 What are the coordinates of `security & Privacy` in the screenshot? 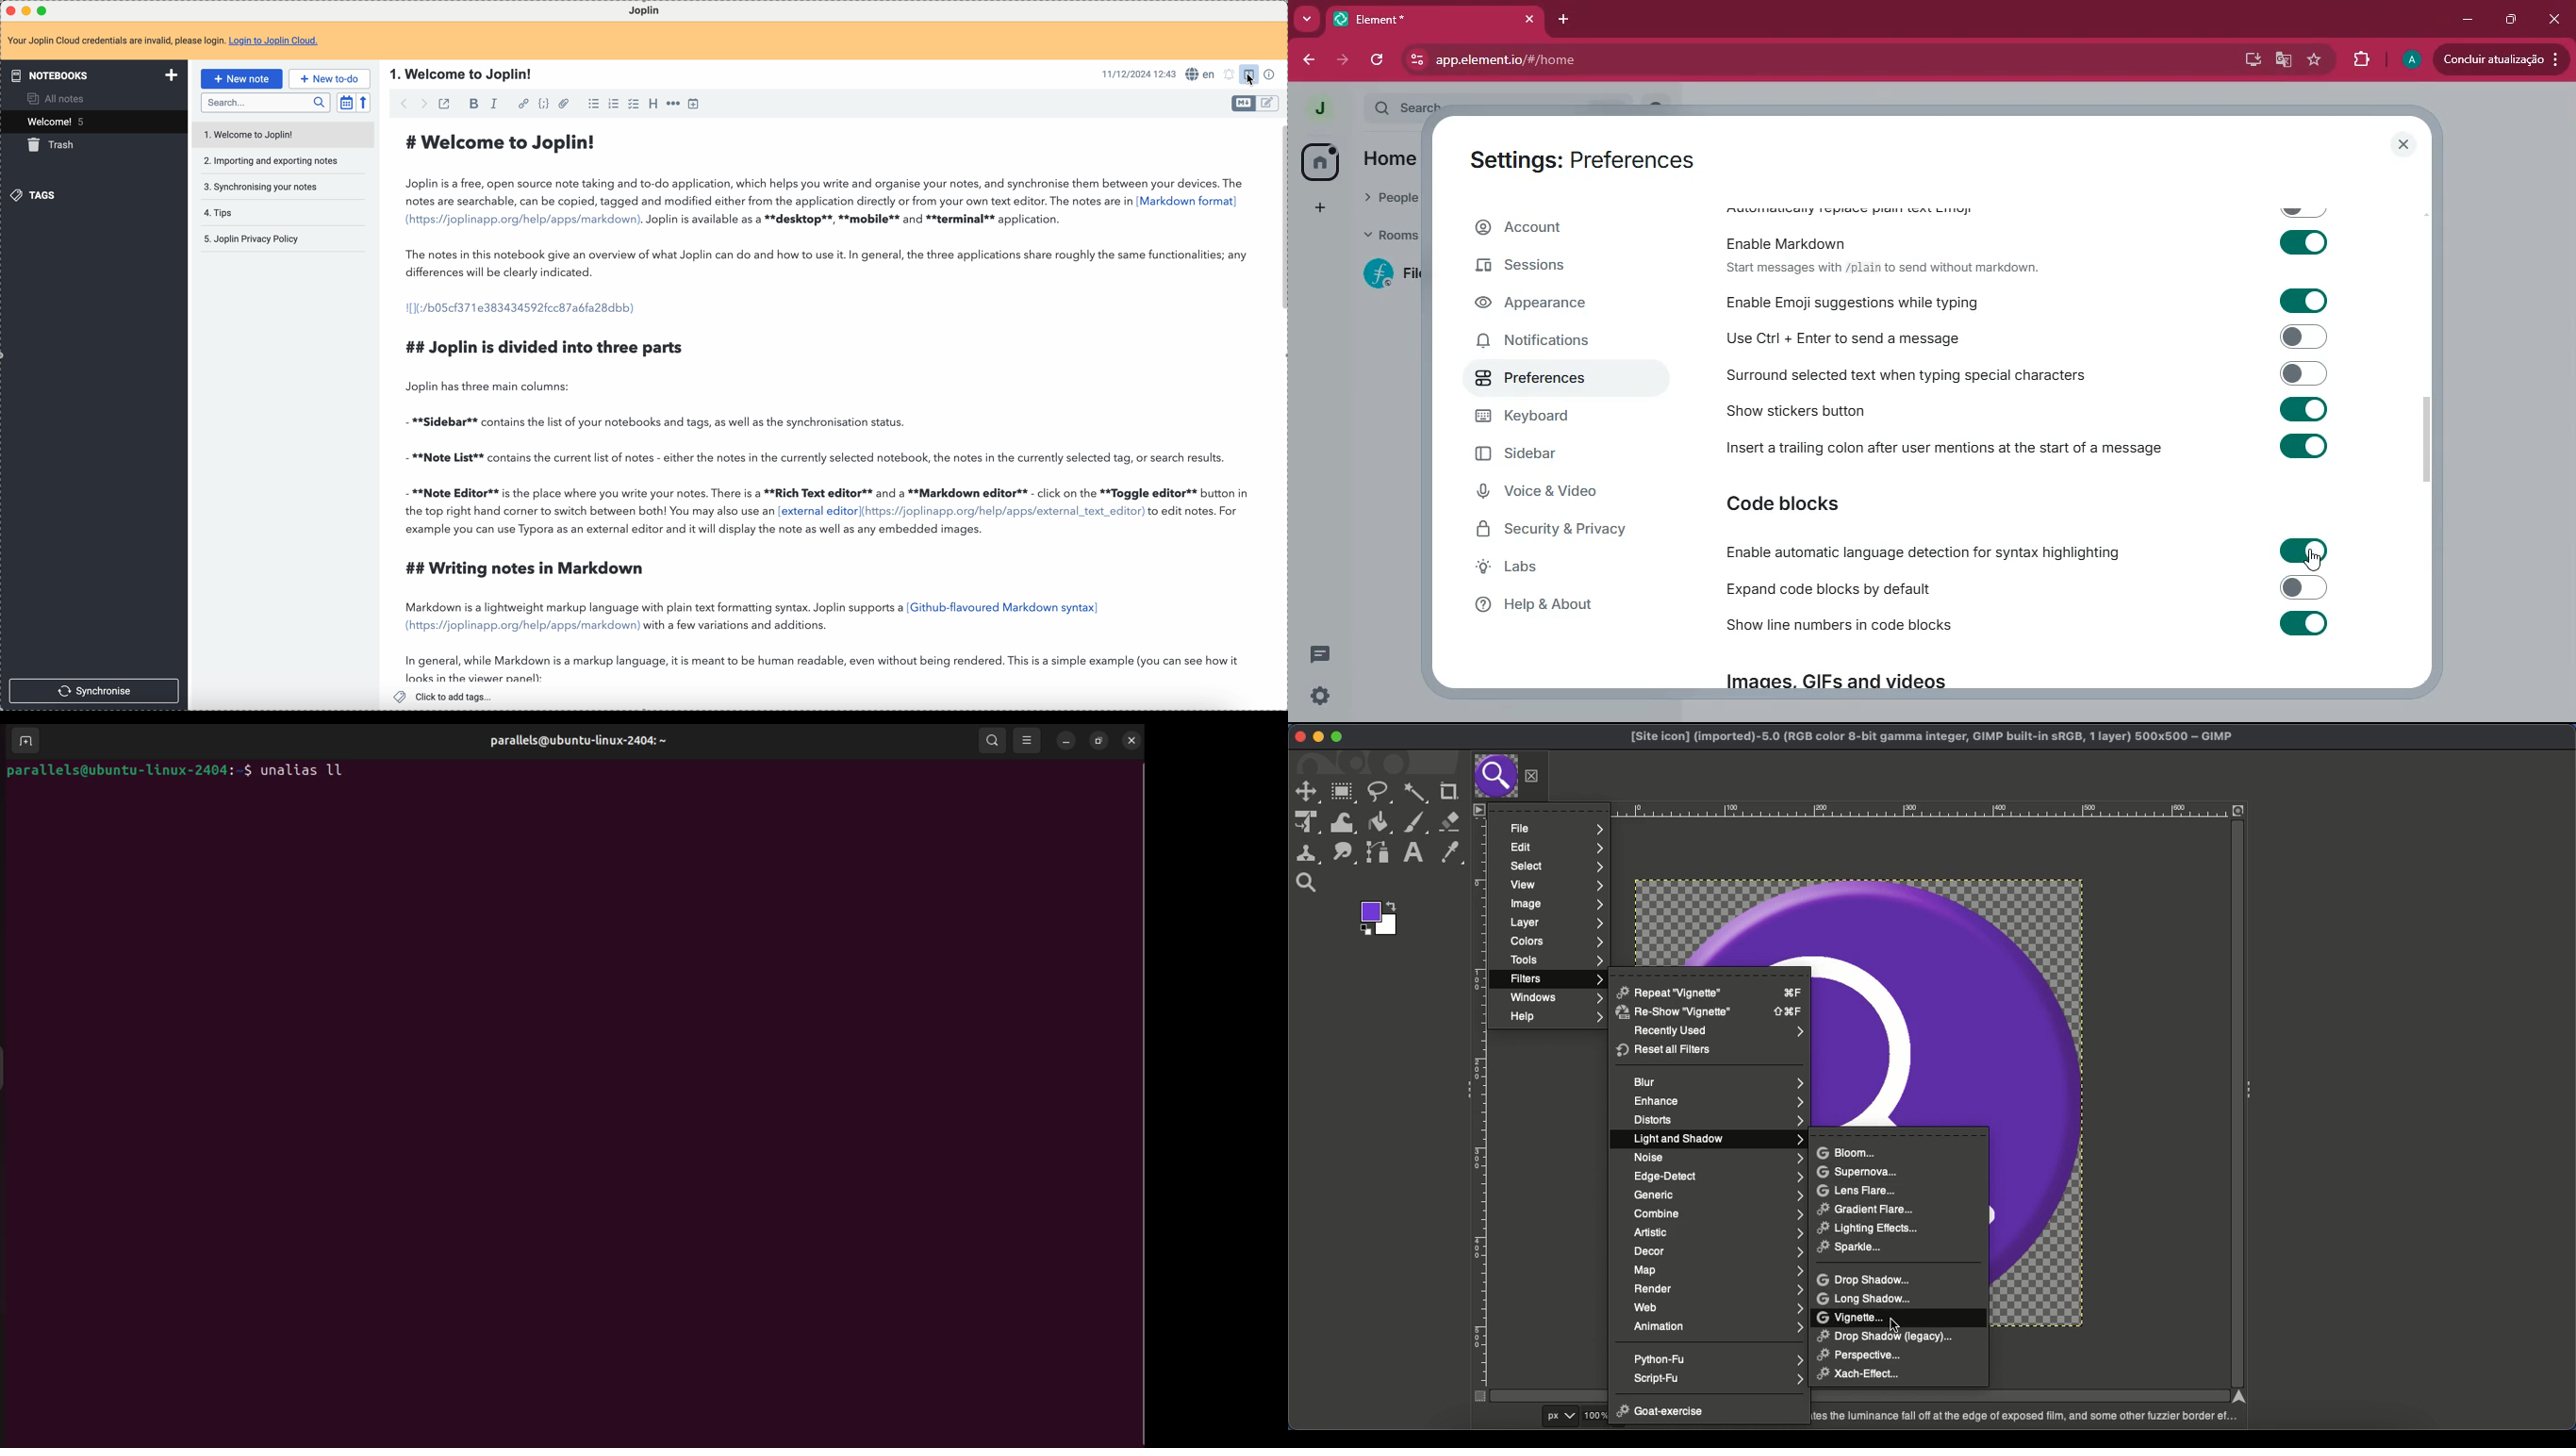 It's located at (1560, 531).